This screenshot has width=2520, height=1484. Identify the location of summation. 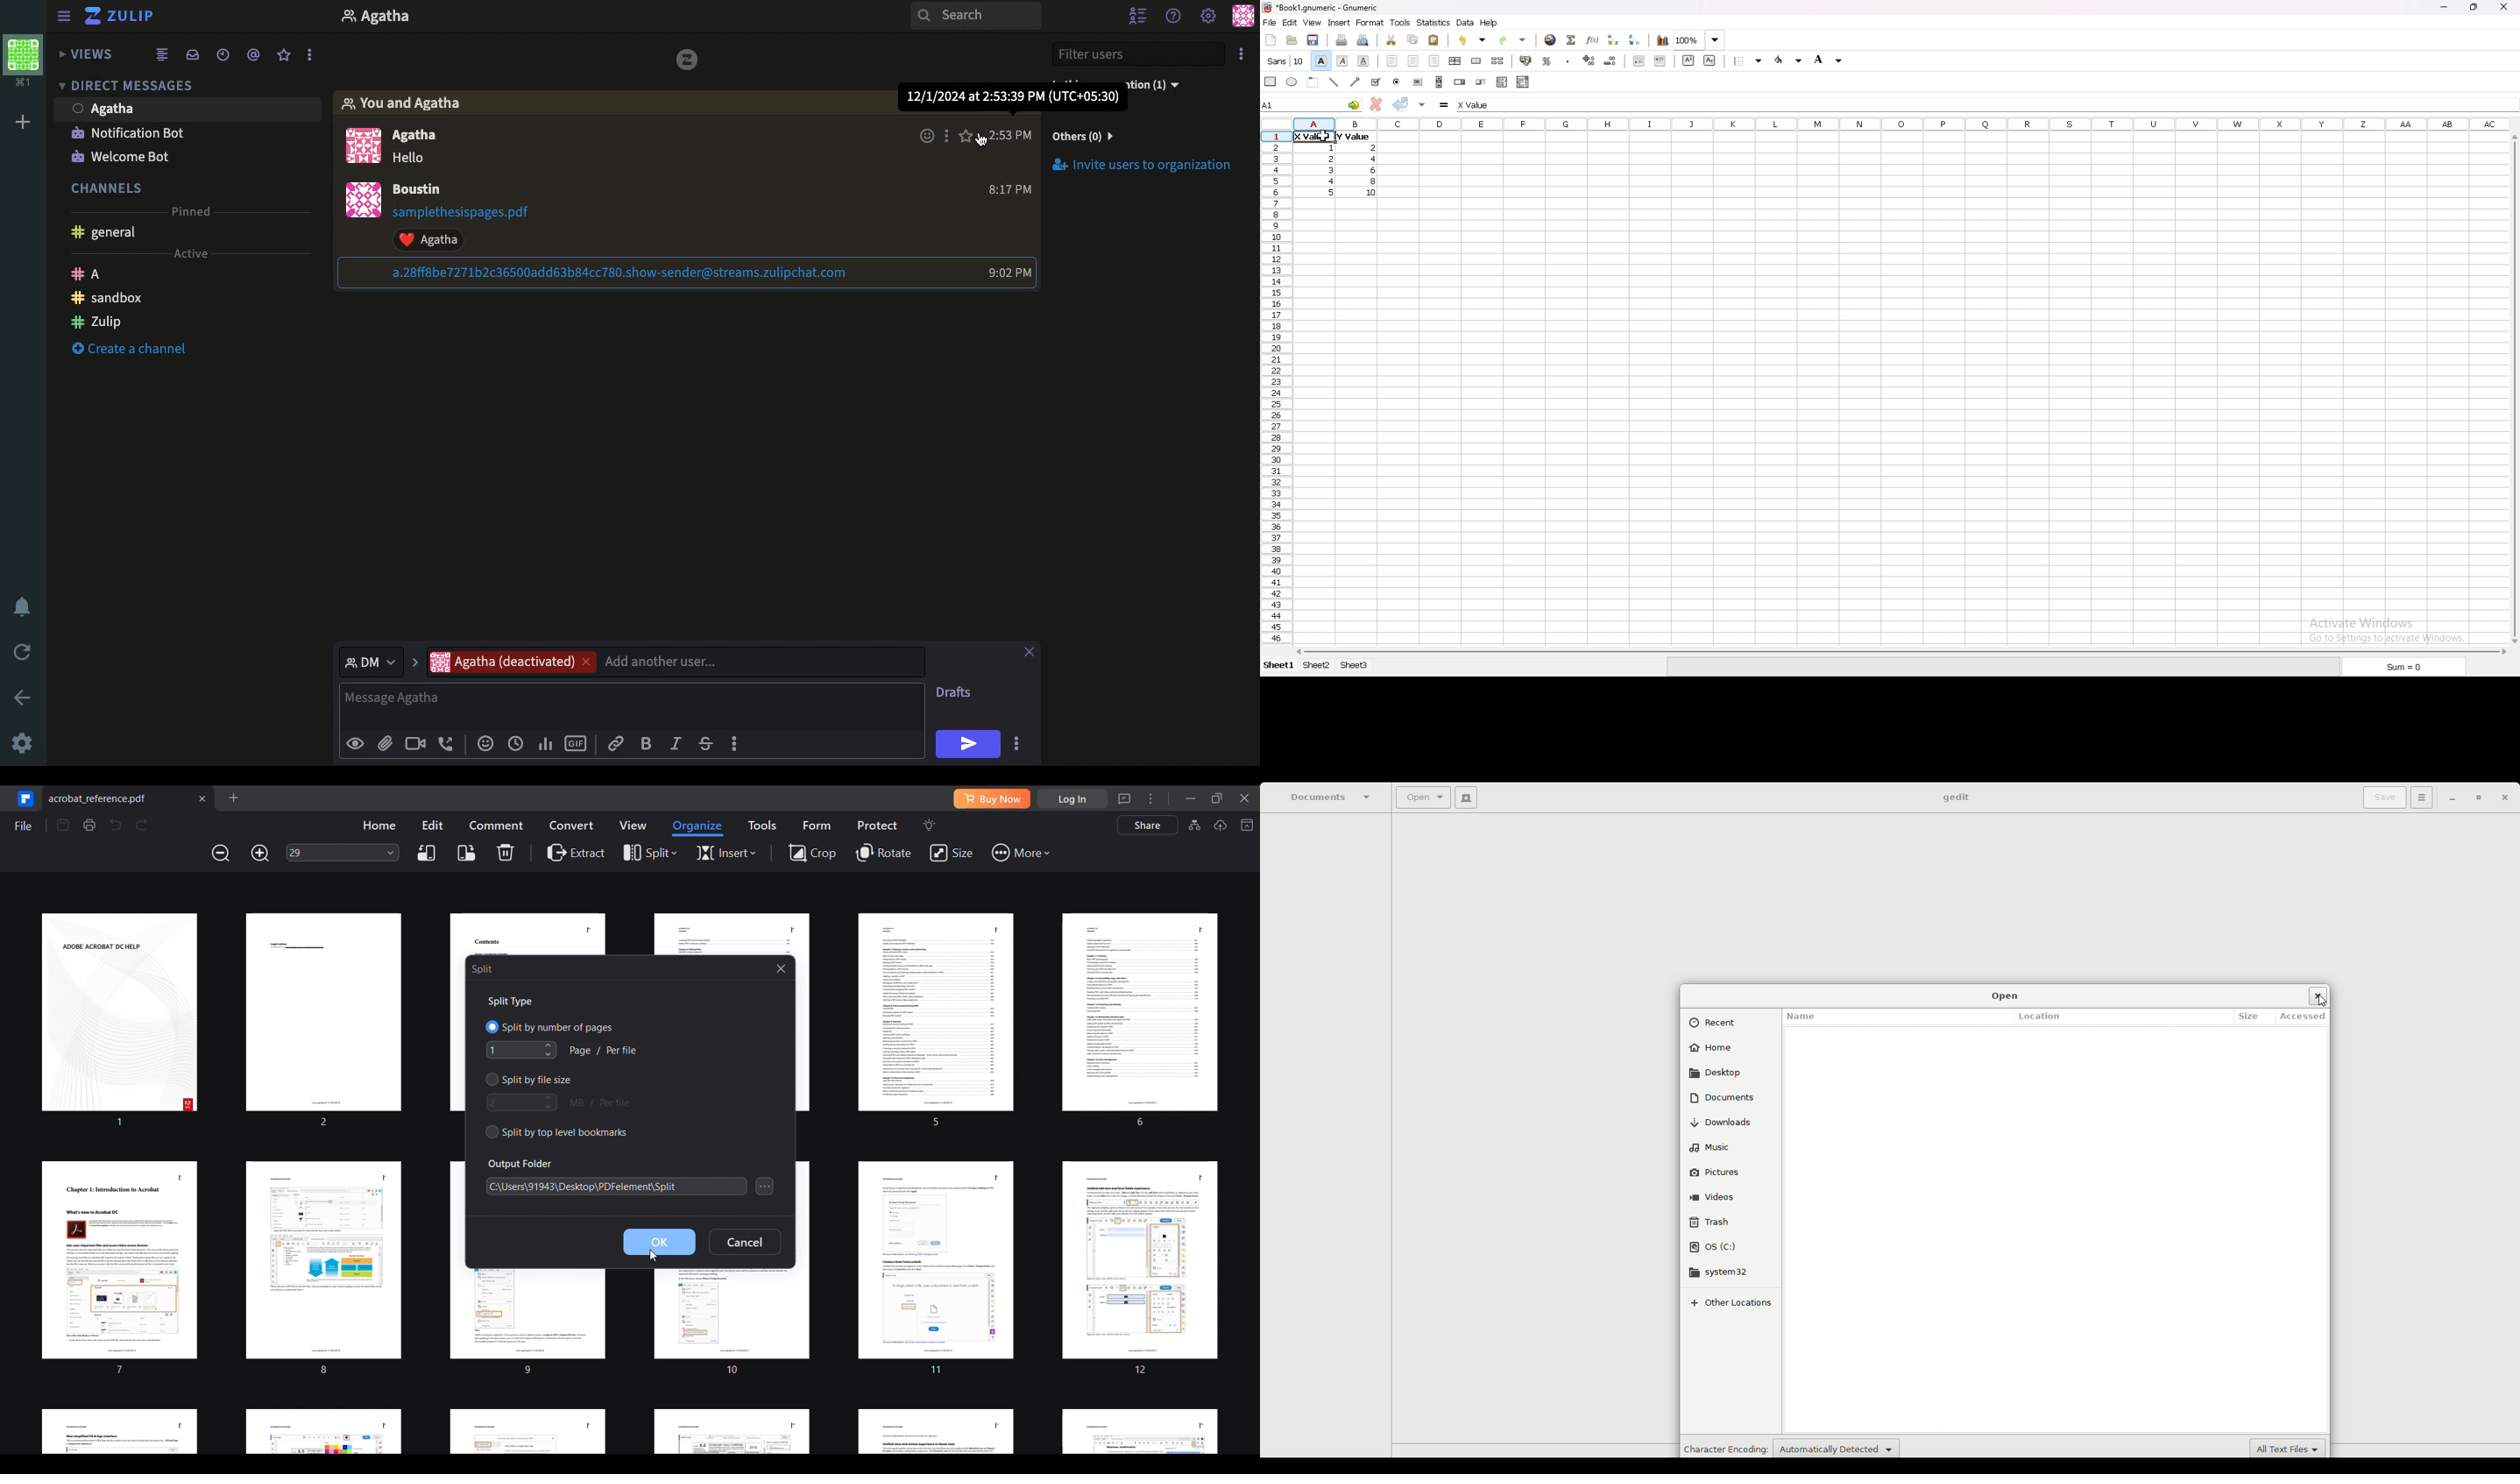
(1570, 39).